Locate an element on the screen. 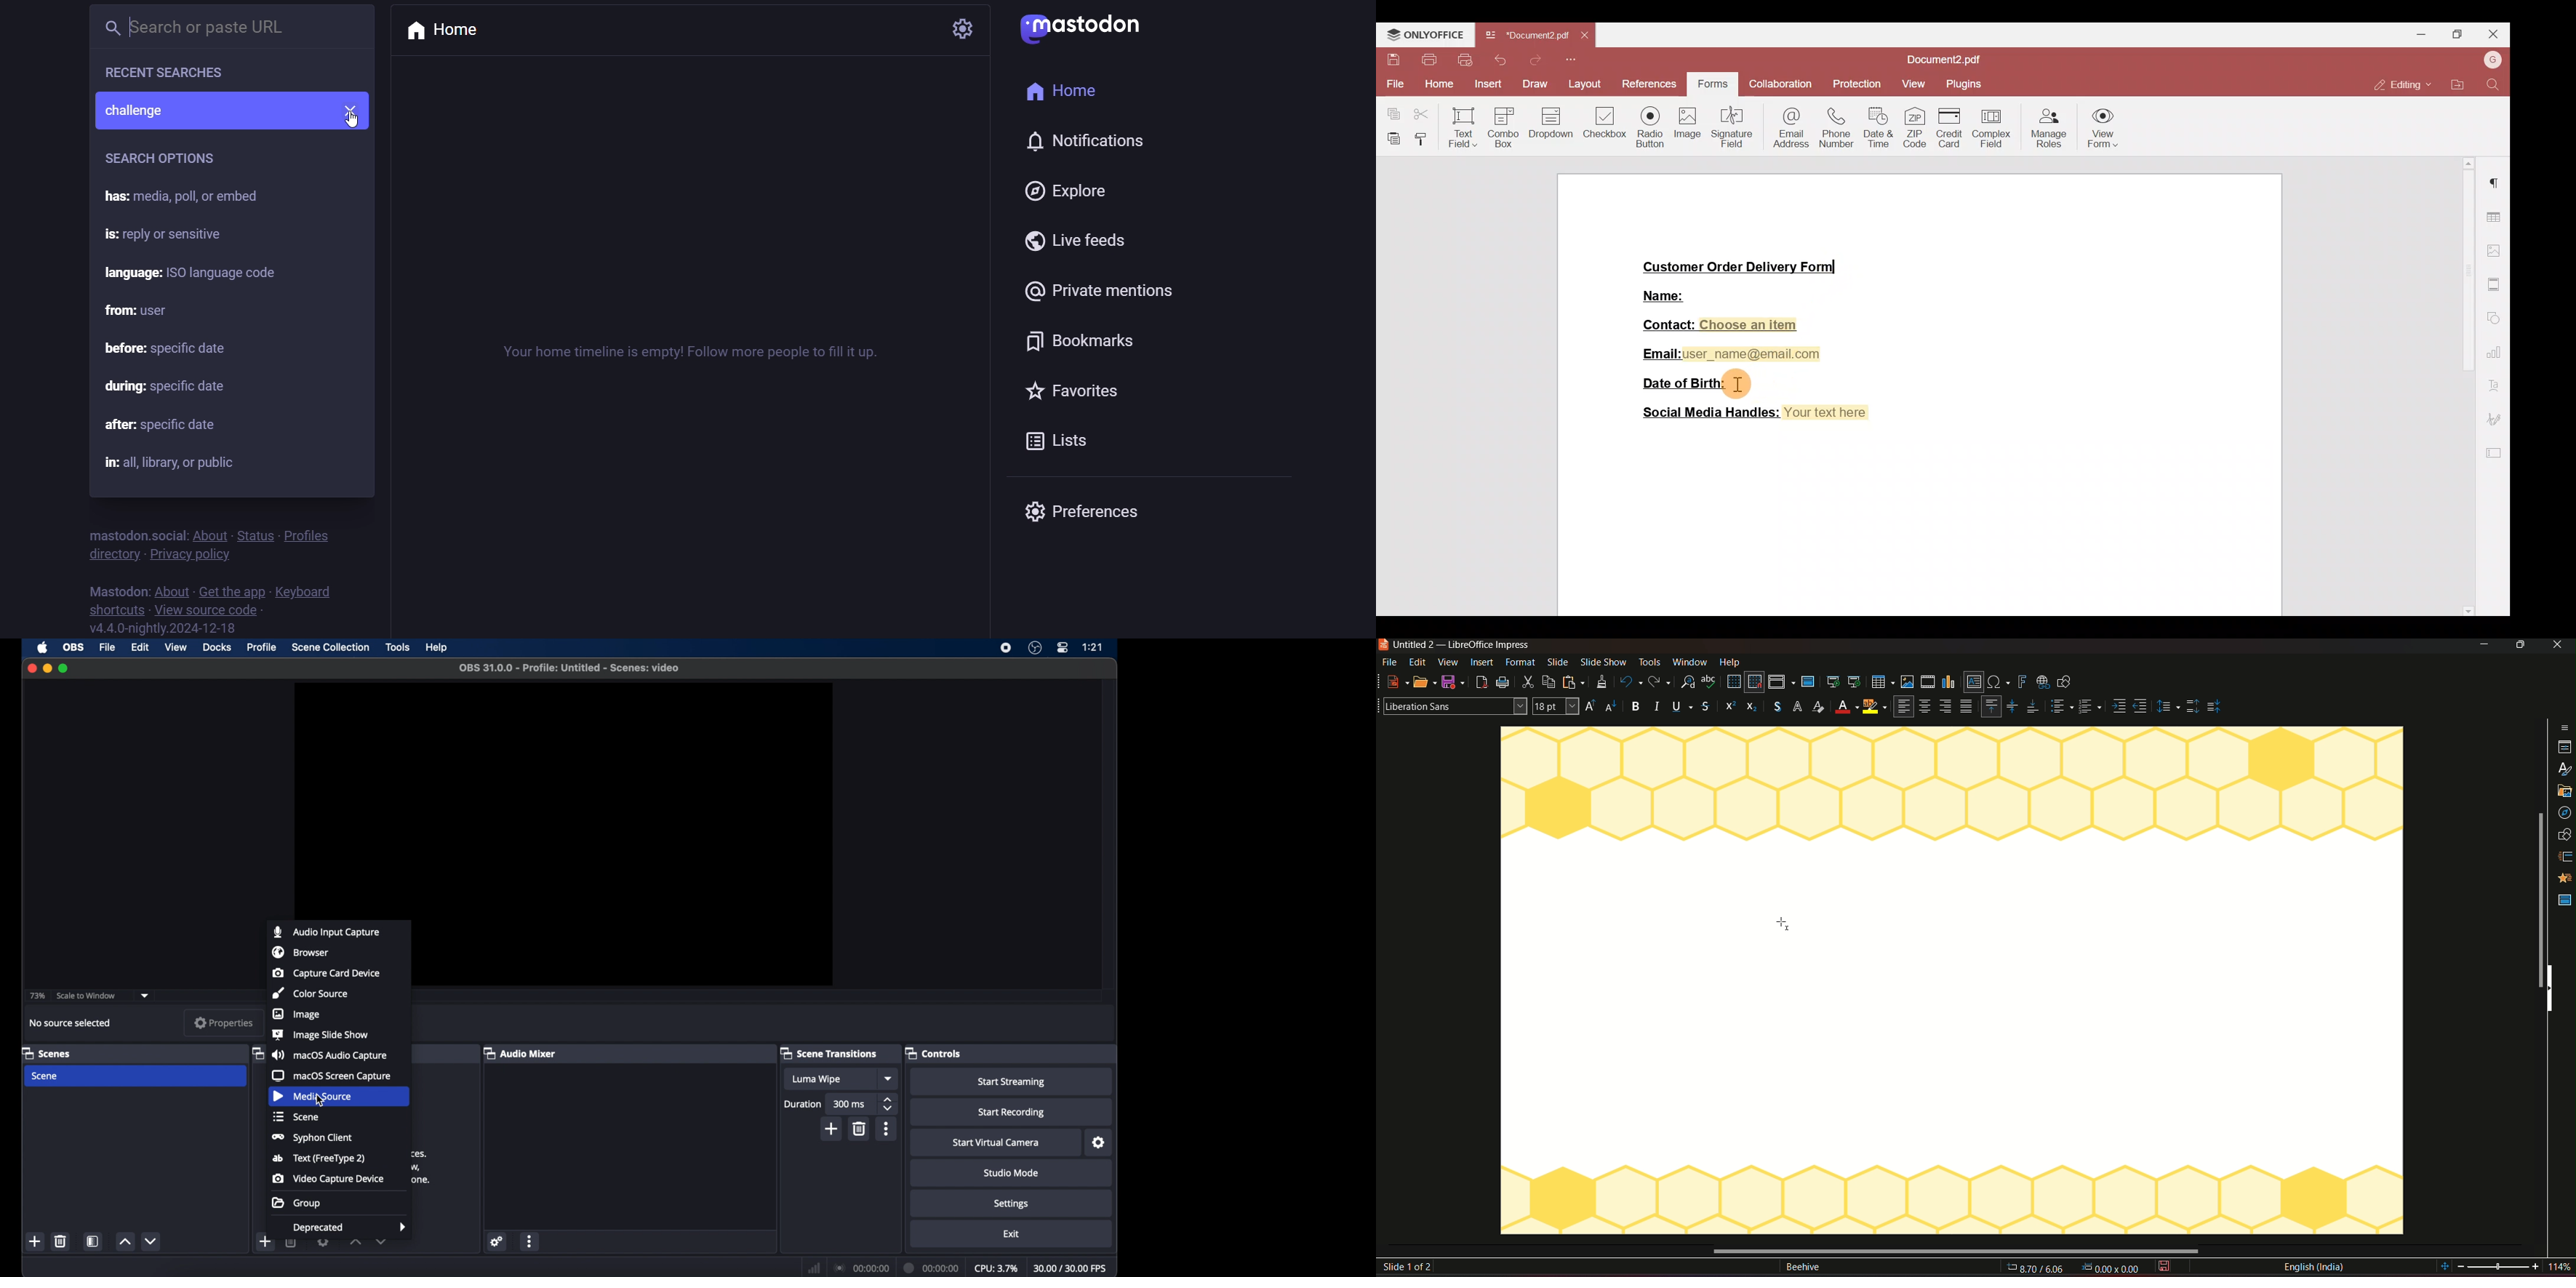 This screenshot has width=2576, height=1288. Quick print is located at coordinates (1464, 59).